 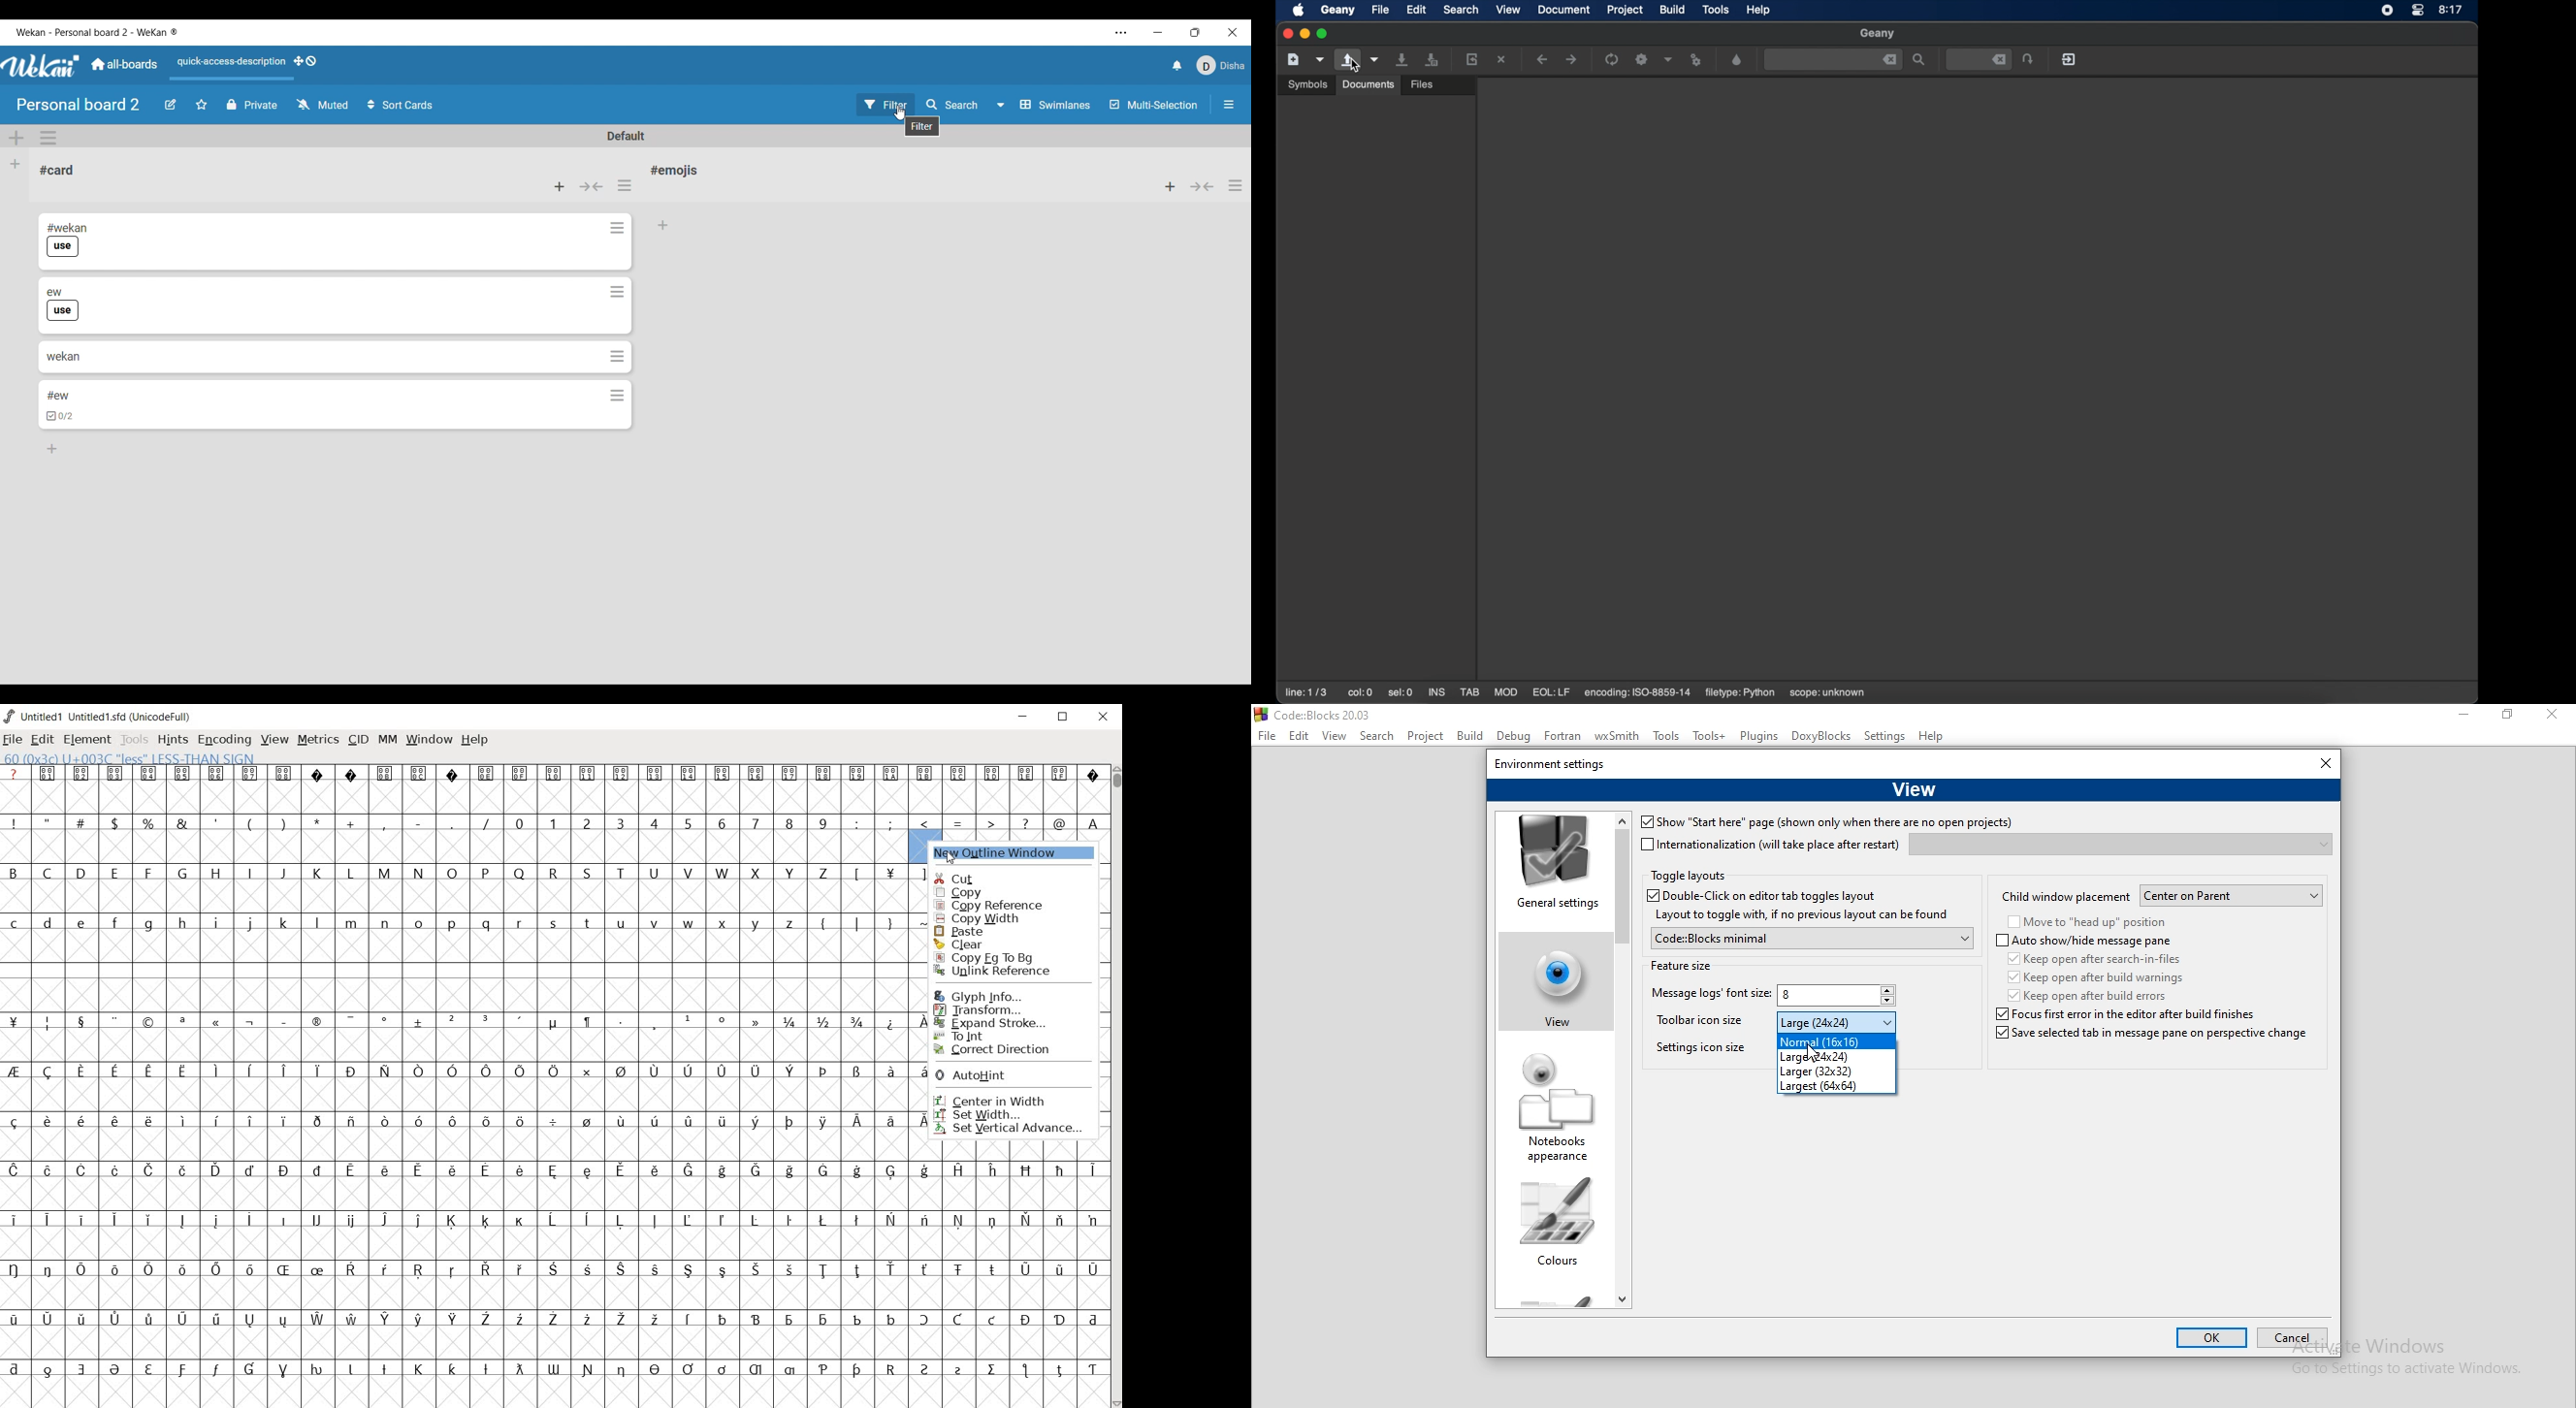 I want to click on Glyph Info, so click(x=978, y=995).